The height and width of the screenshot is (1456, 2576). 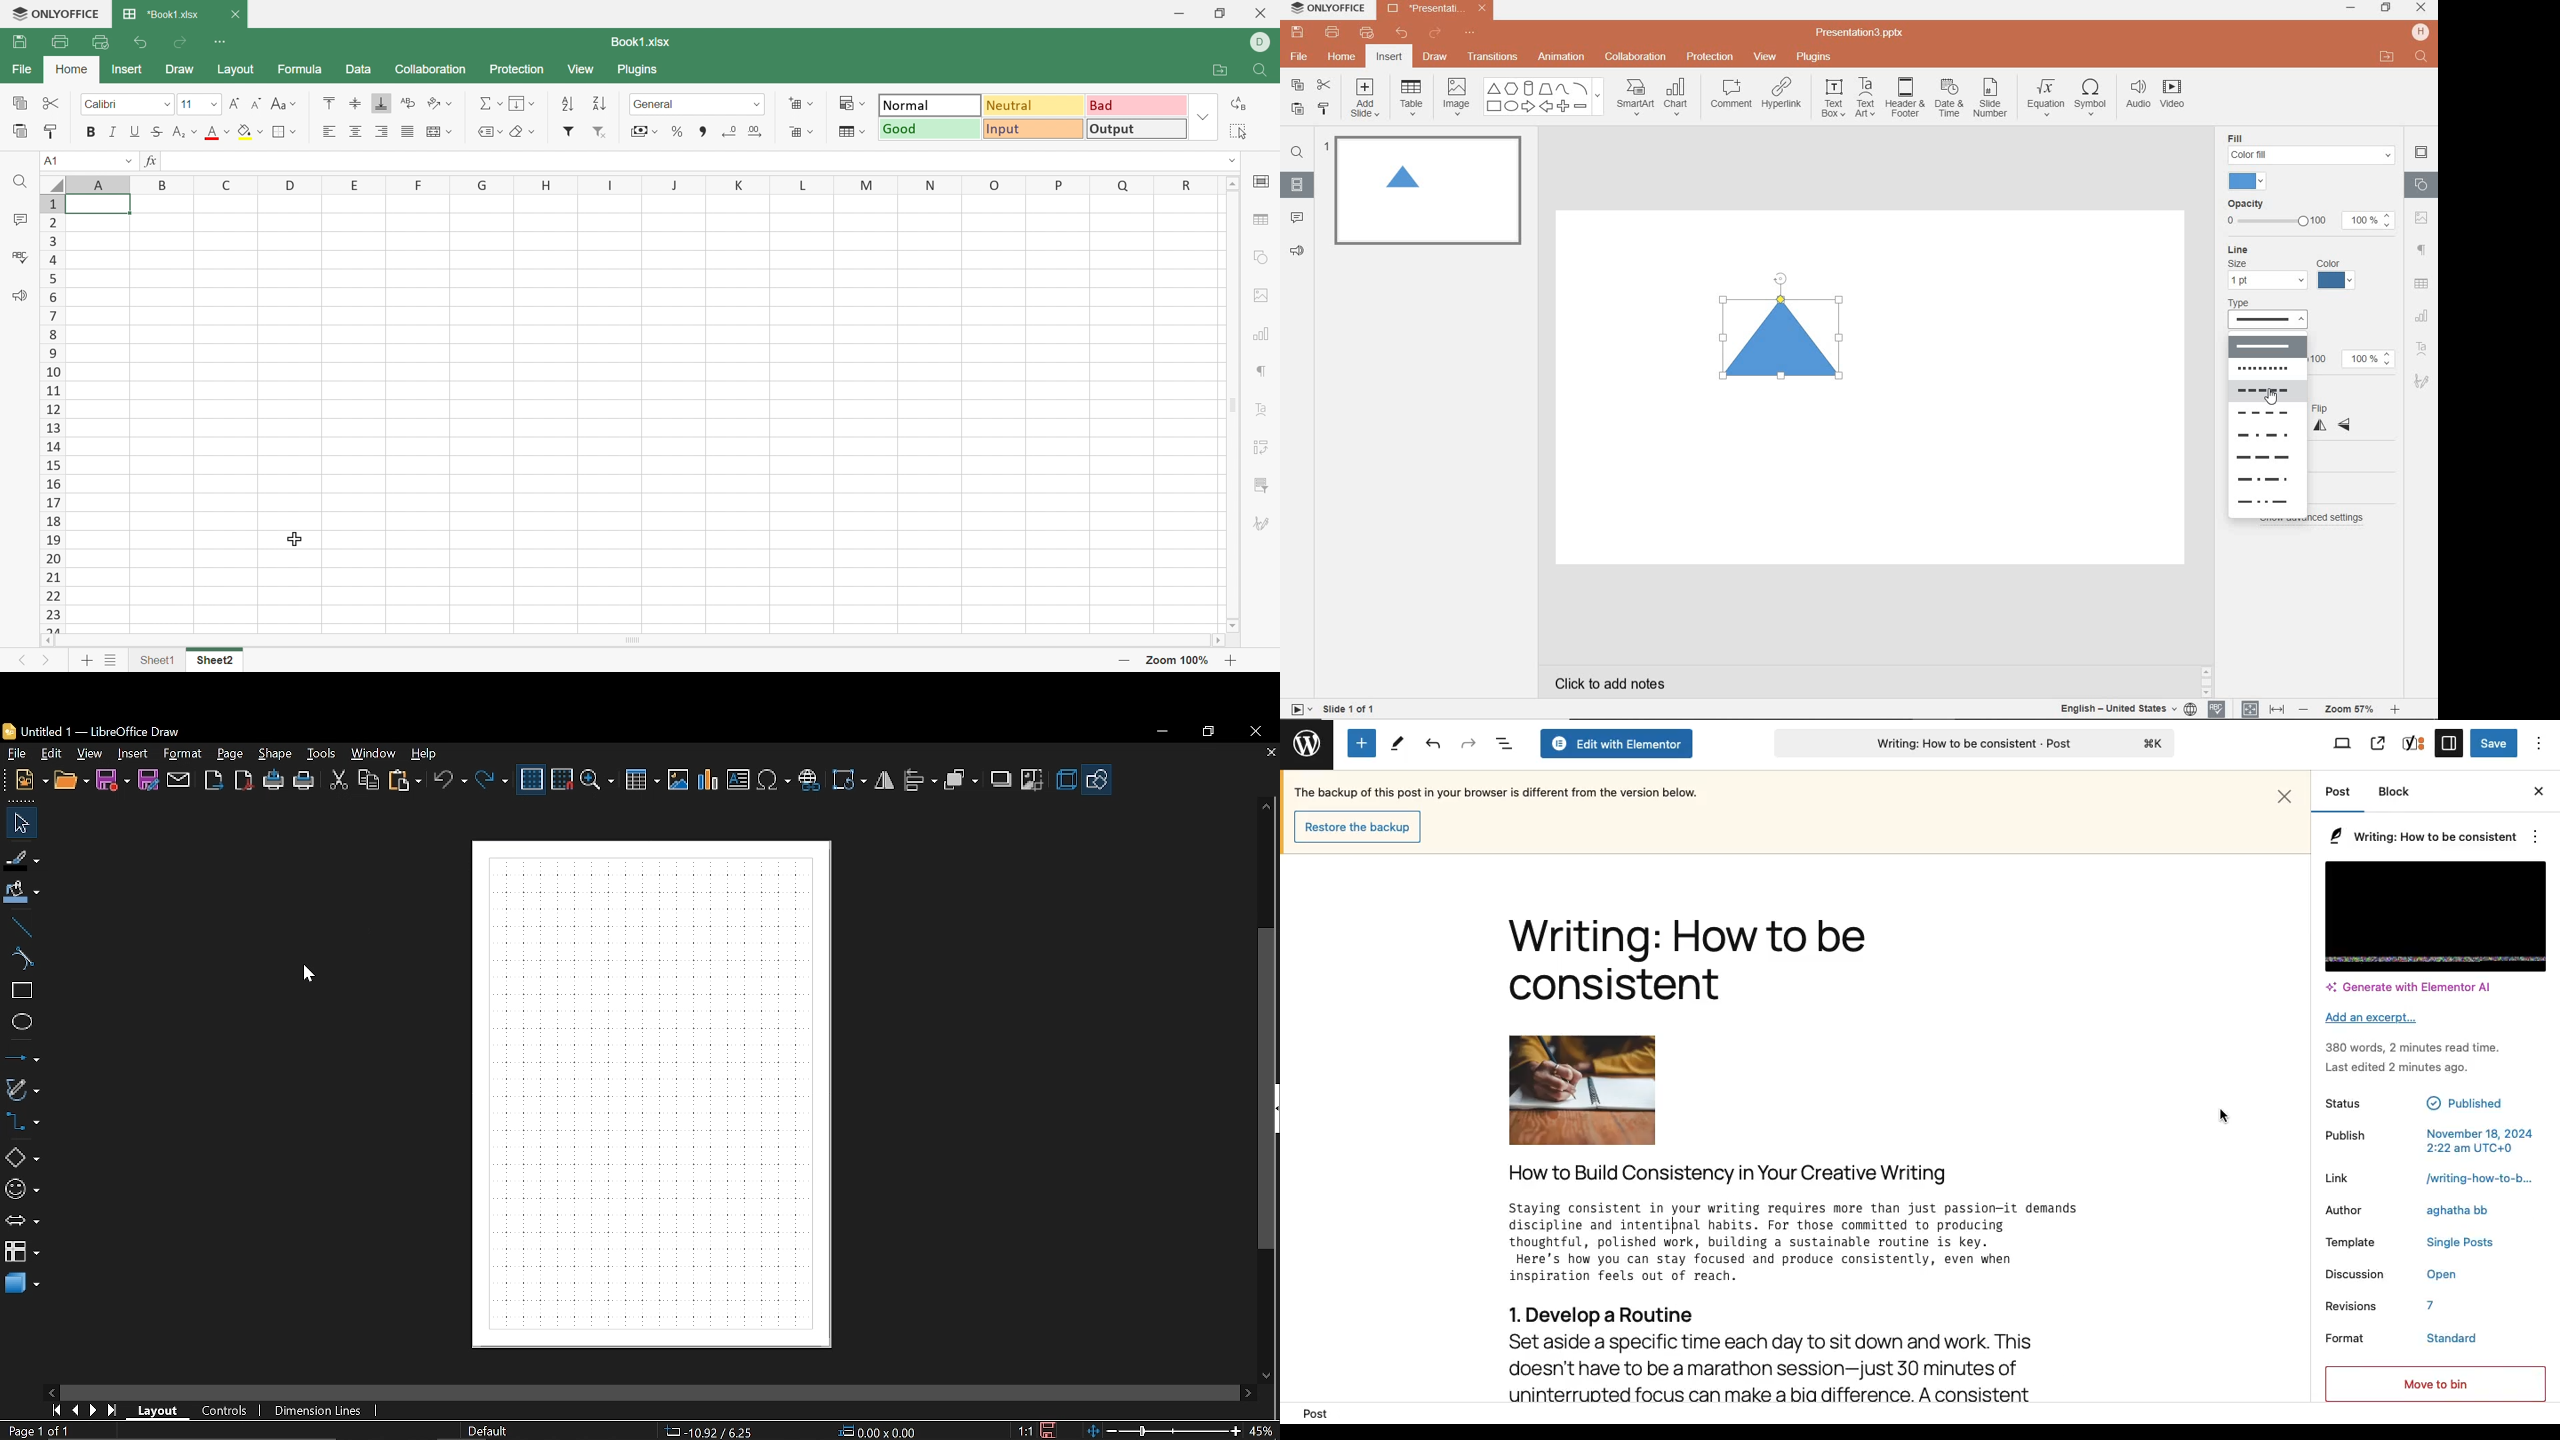 I want to click on E, so click(x=353, y=184).